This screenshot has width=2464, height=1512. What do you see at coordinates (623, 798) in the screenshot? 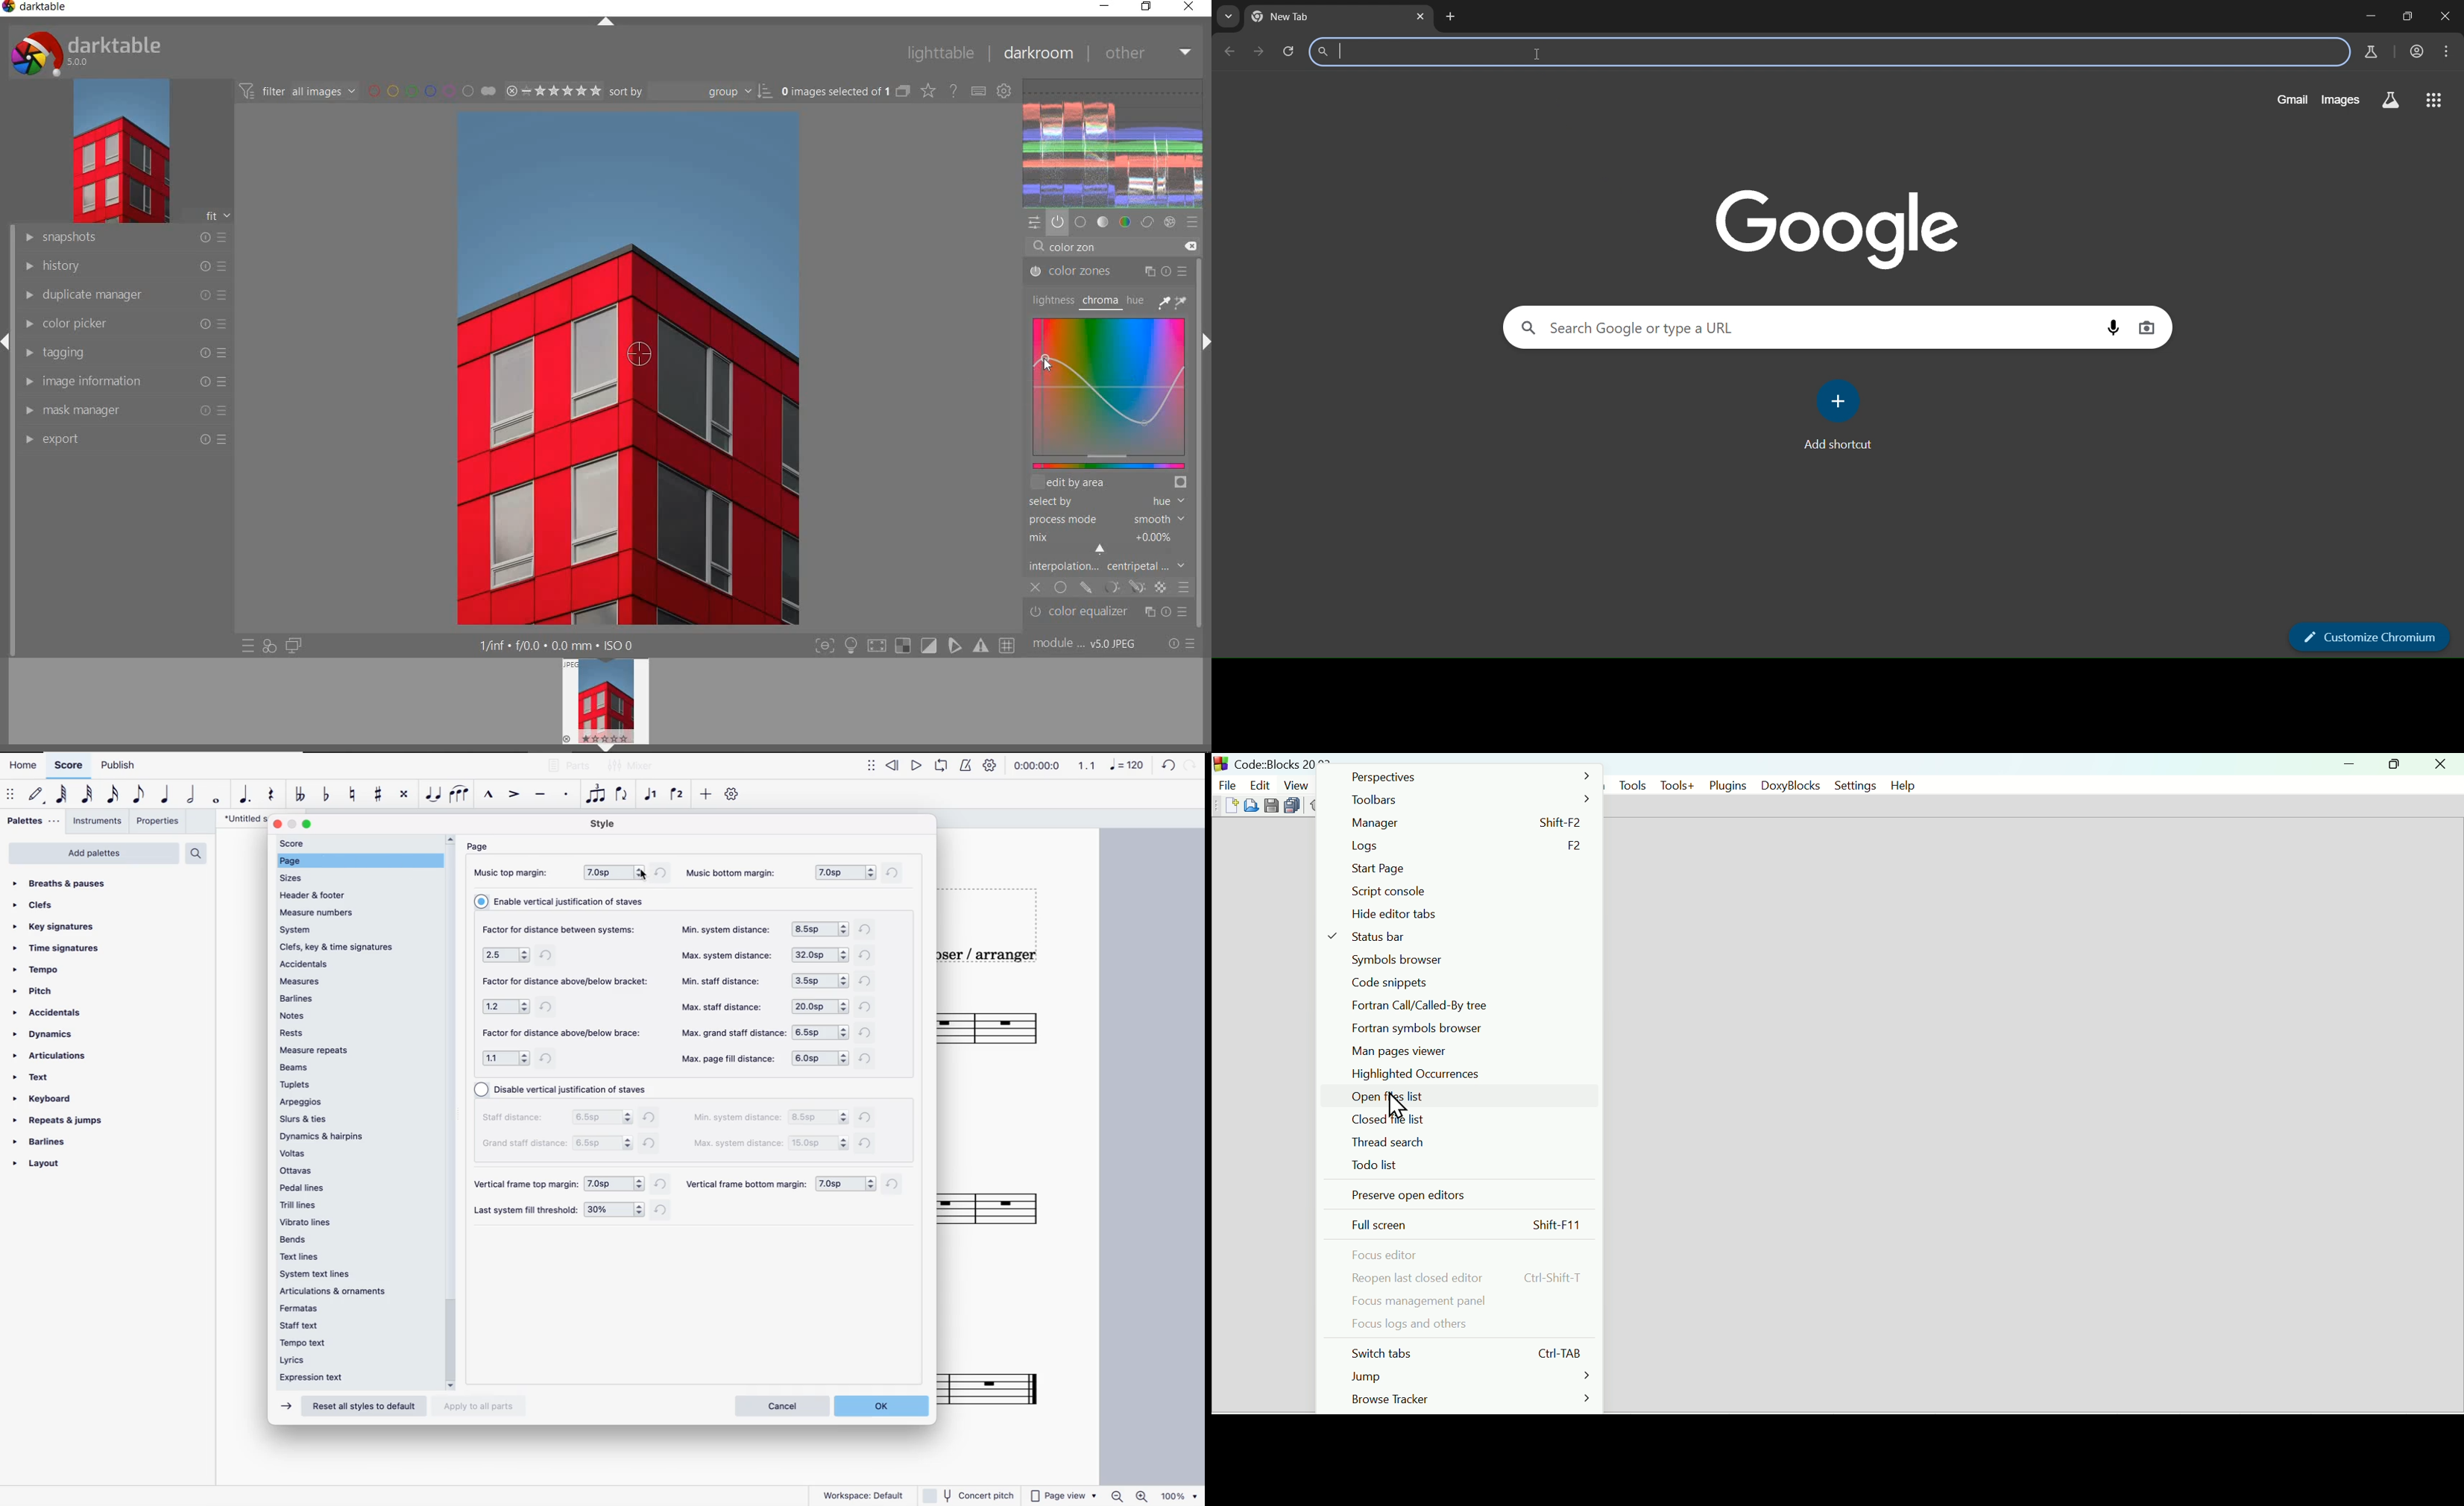
I see `flip direction` at bounding box center [623, 798].